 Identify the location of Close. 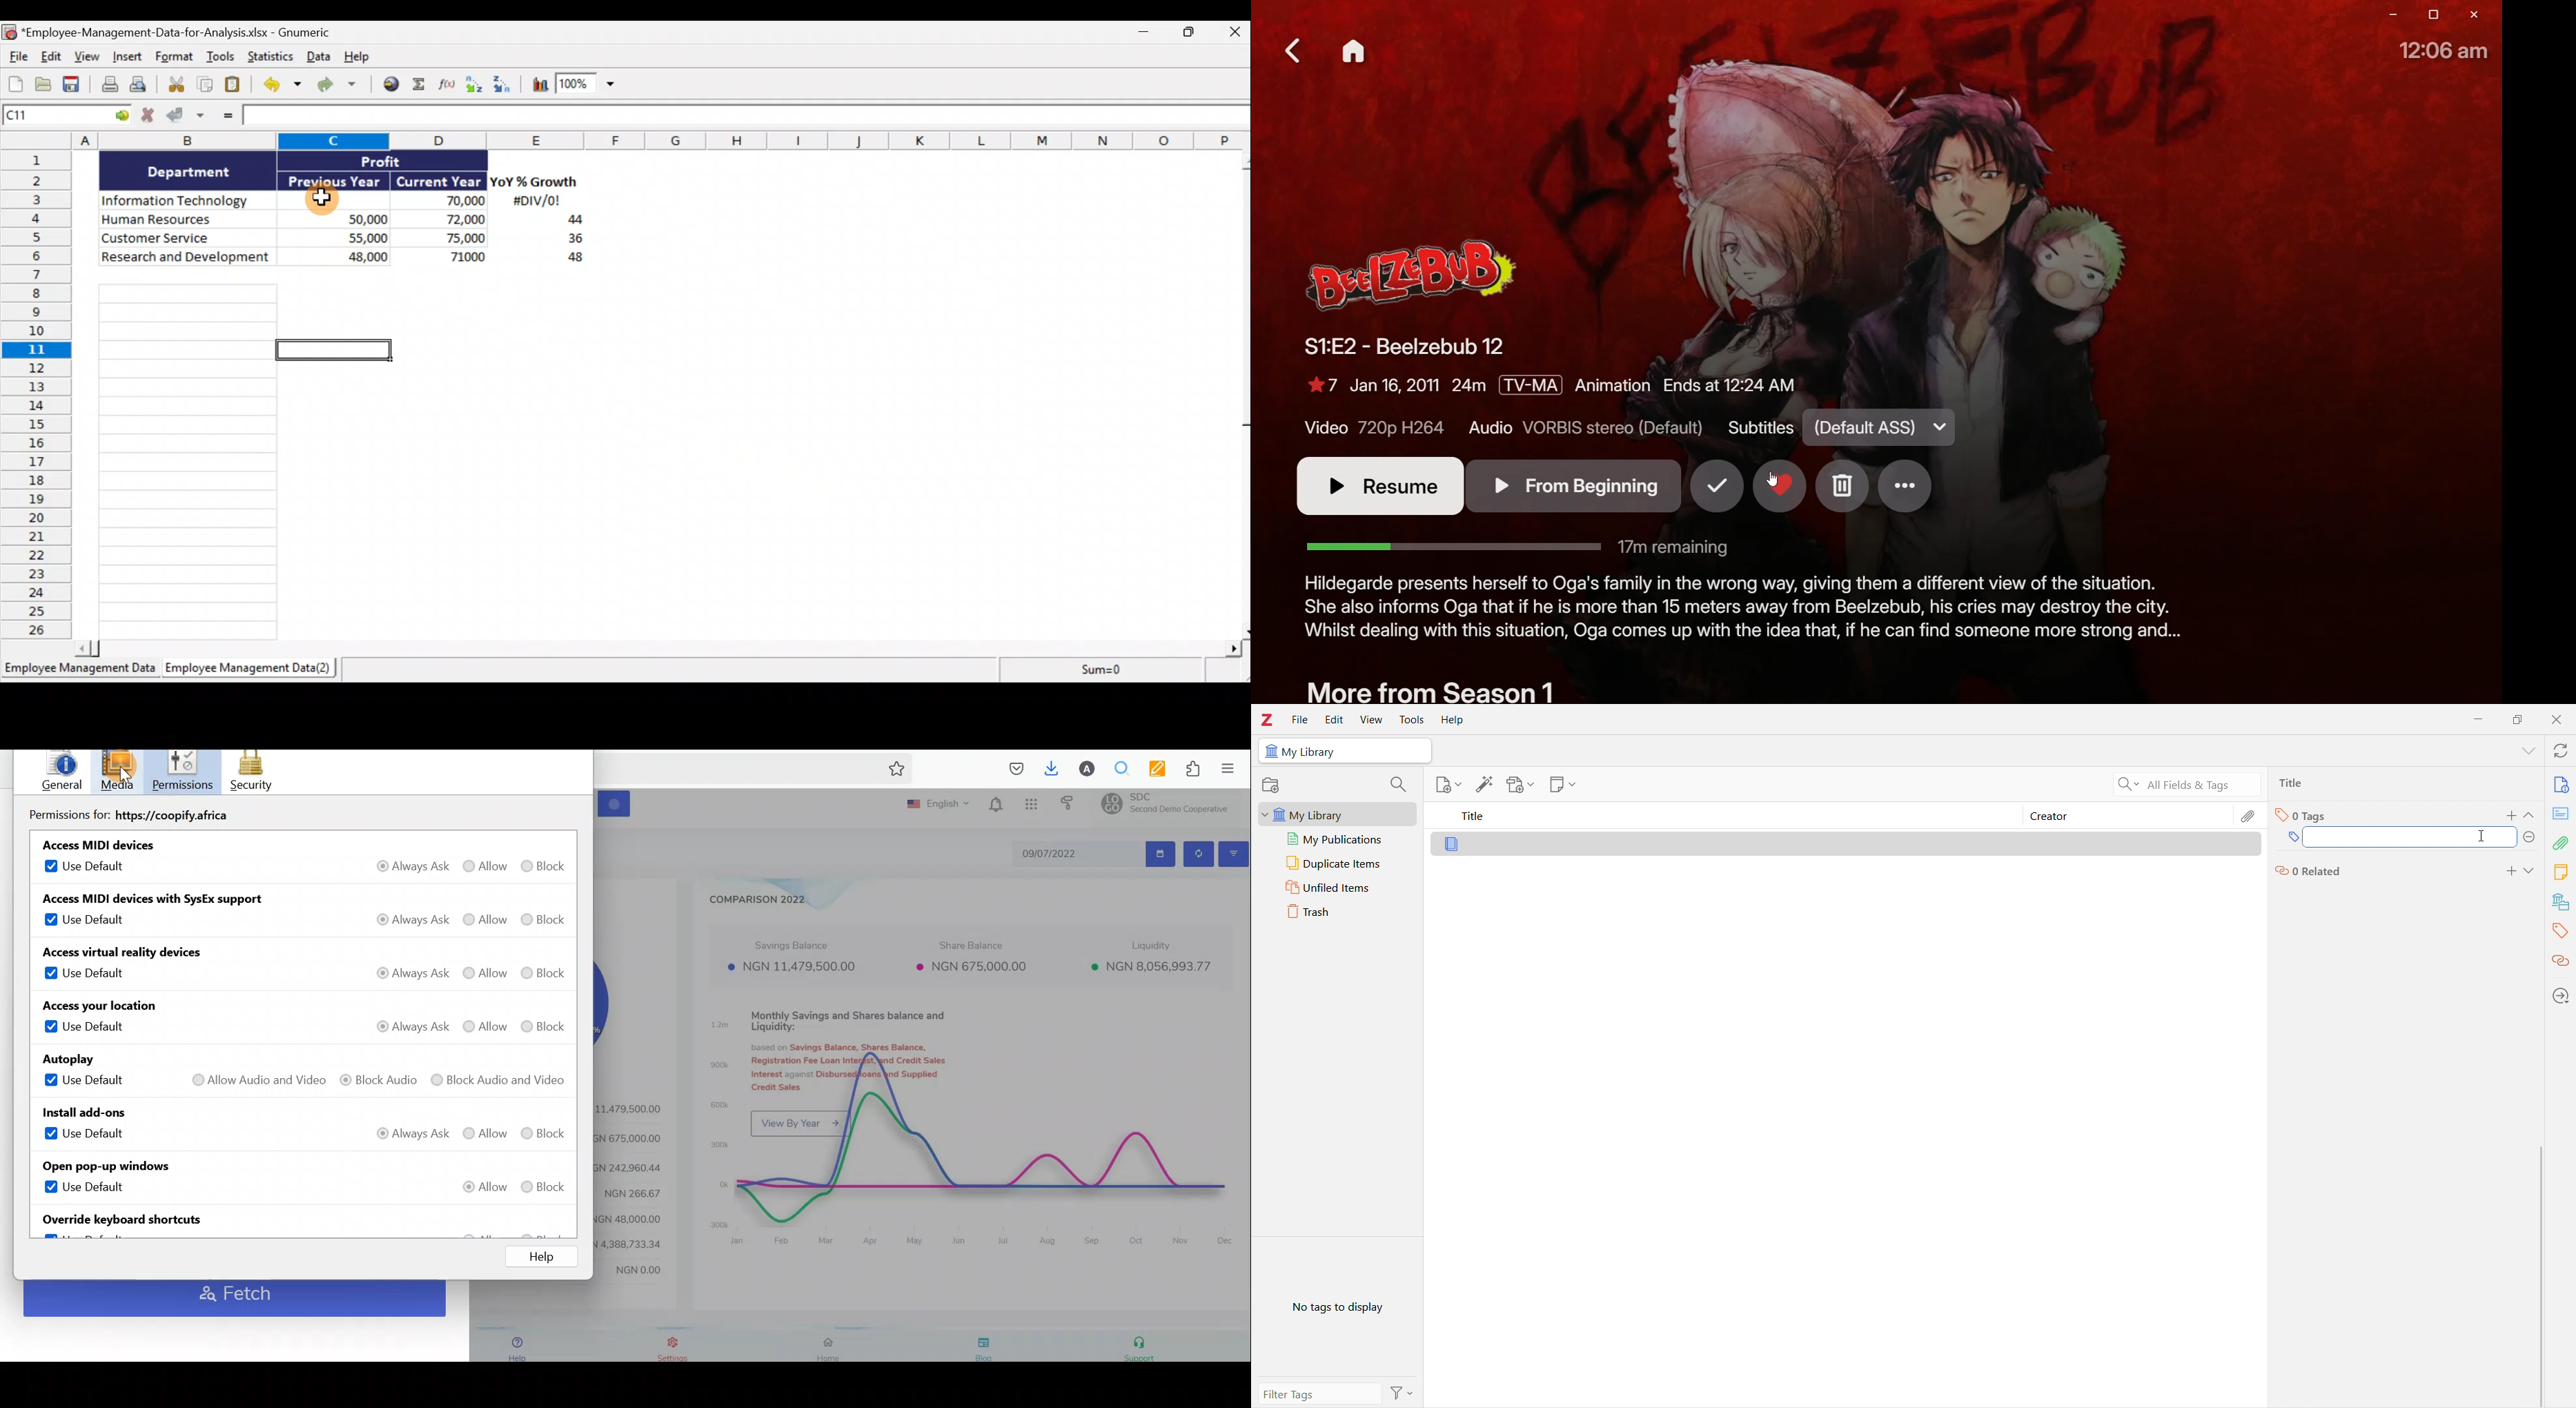
(2557, 719).